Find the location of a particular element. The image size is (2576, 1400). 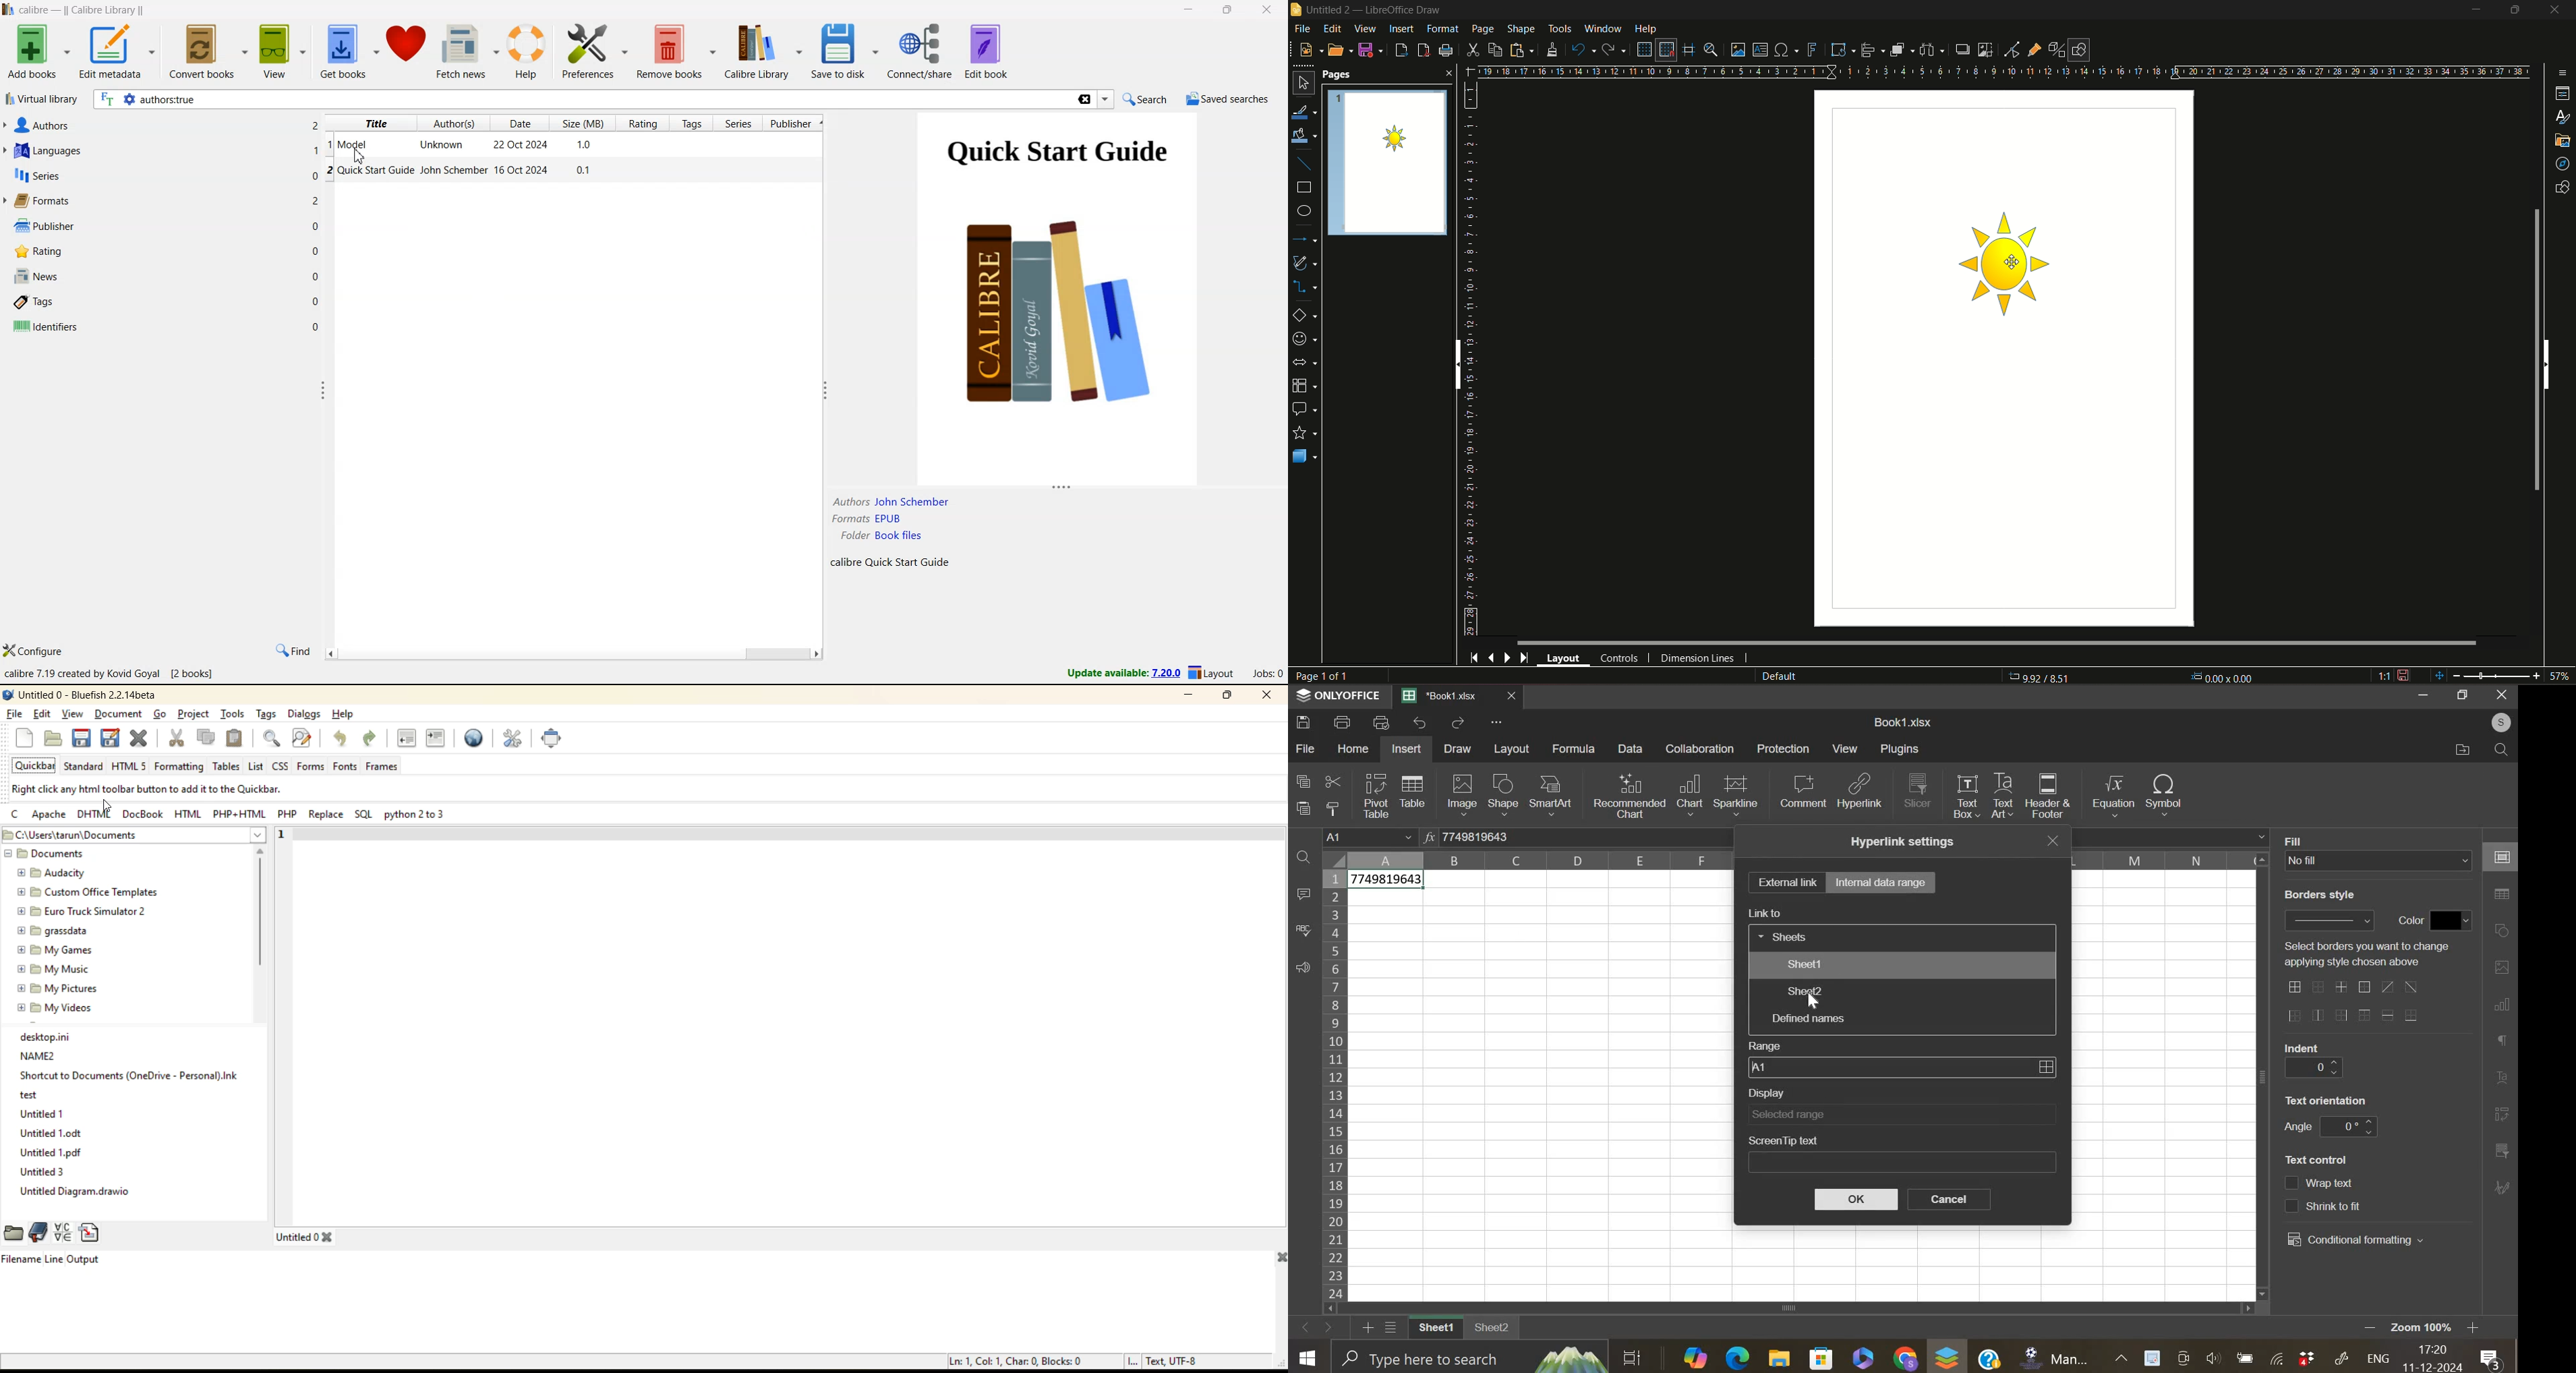

sheets is located at coordinates (1785, 936).